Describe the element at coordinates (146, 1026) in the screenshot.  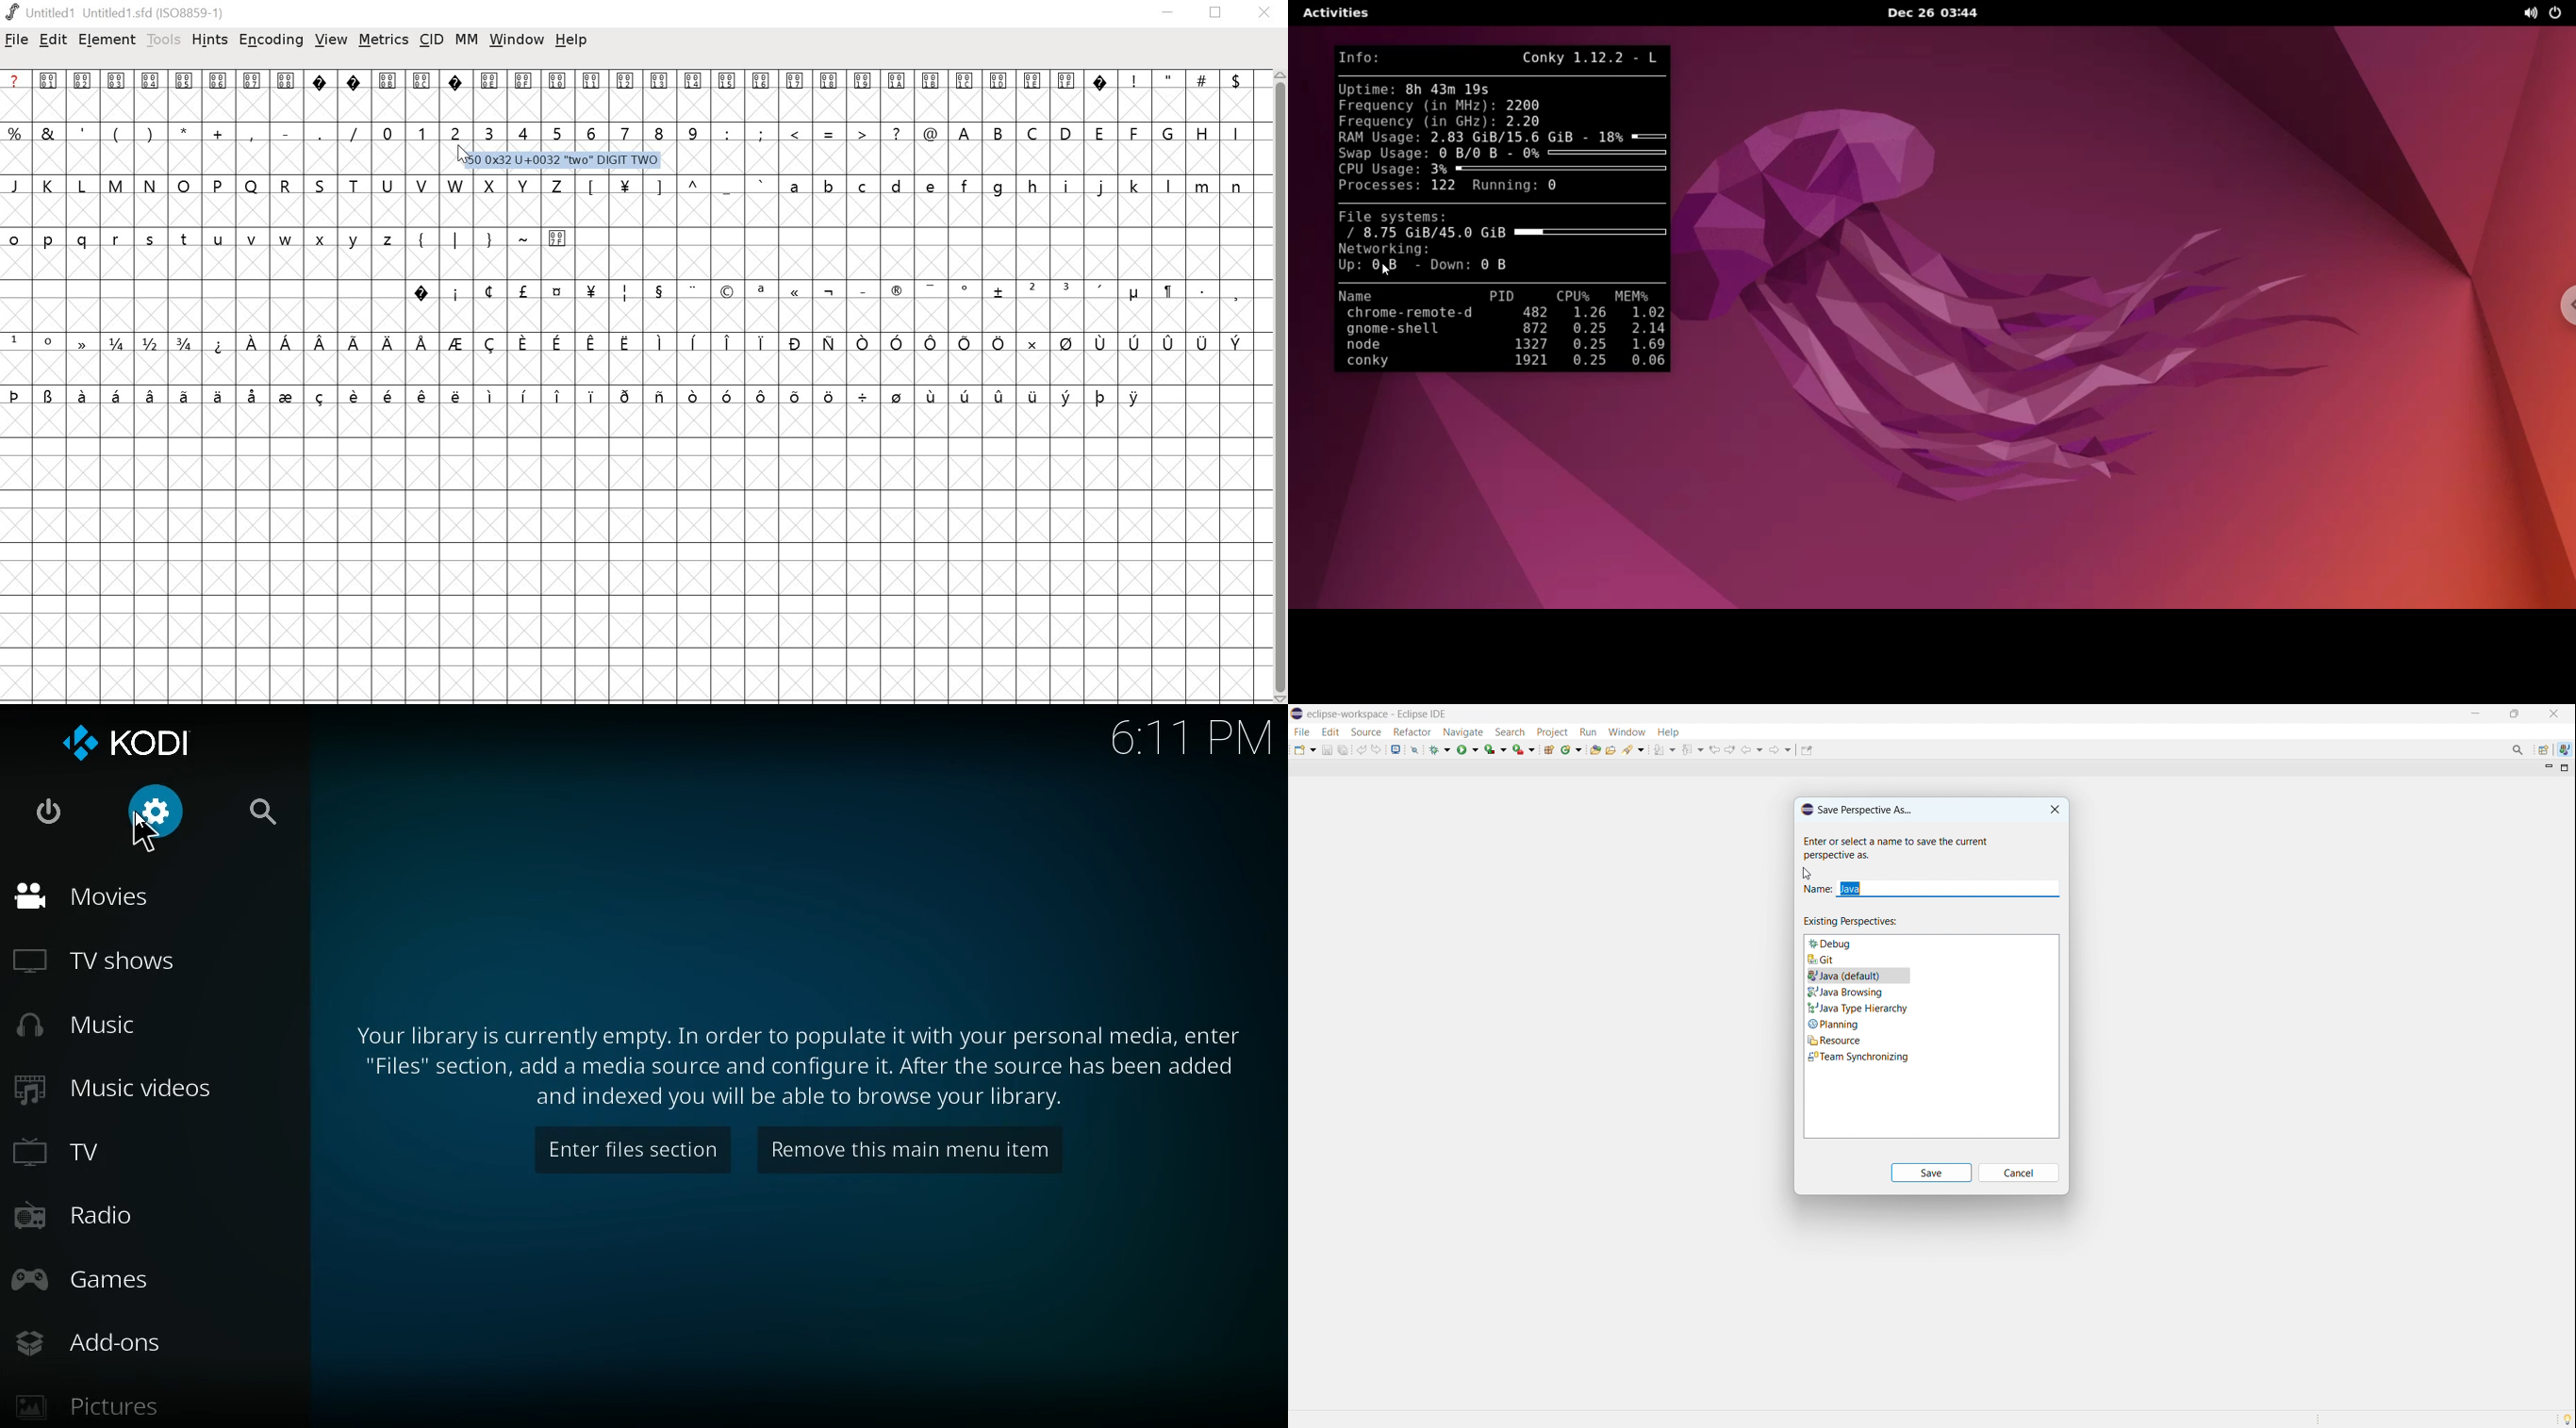
I see `music` at that location.